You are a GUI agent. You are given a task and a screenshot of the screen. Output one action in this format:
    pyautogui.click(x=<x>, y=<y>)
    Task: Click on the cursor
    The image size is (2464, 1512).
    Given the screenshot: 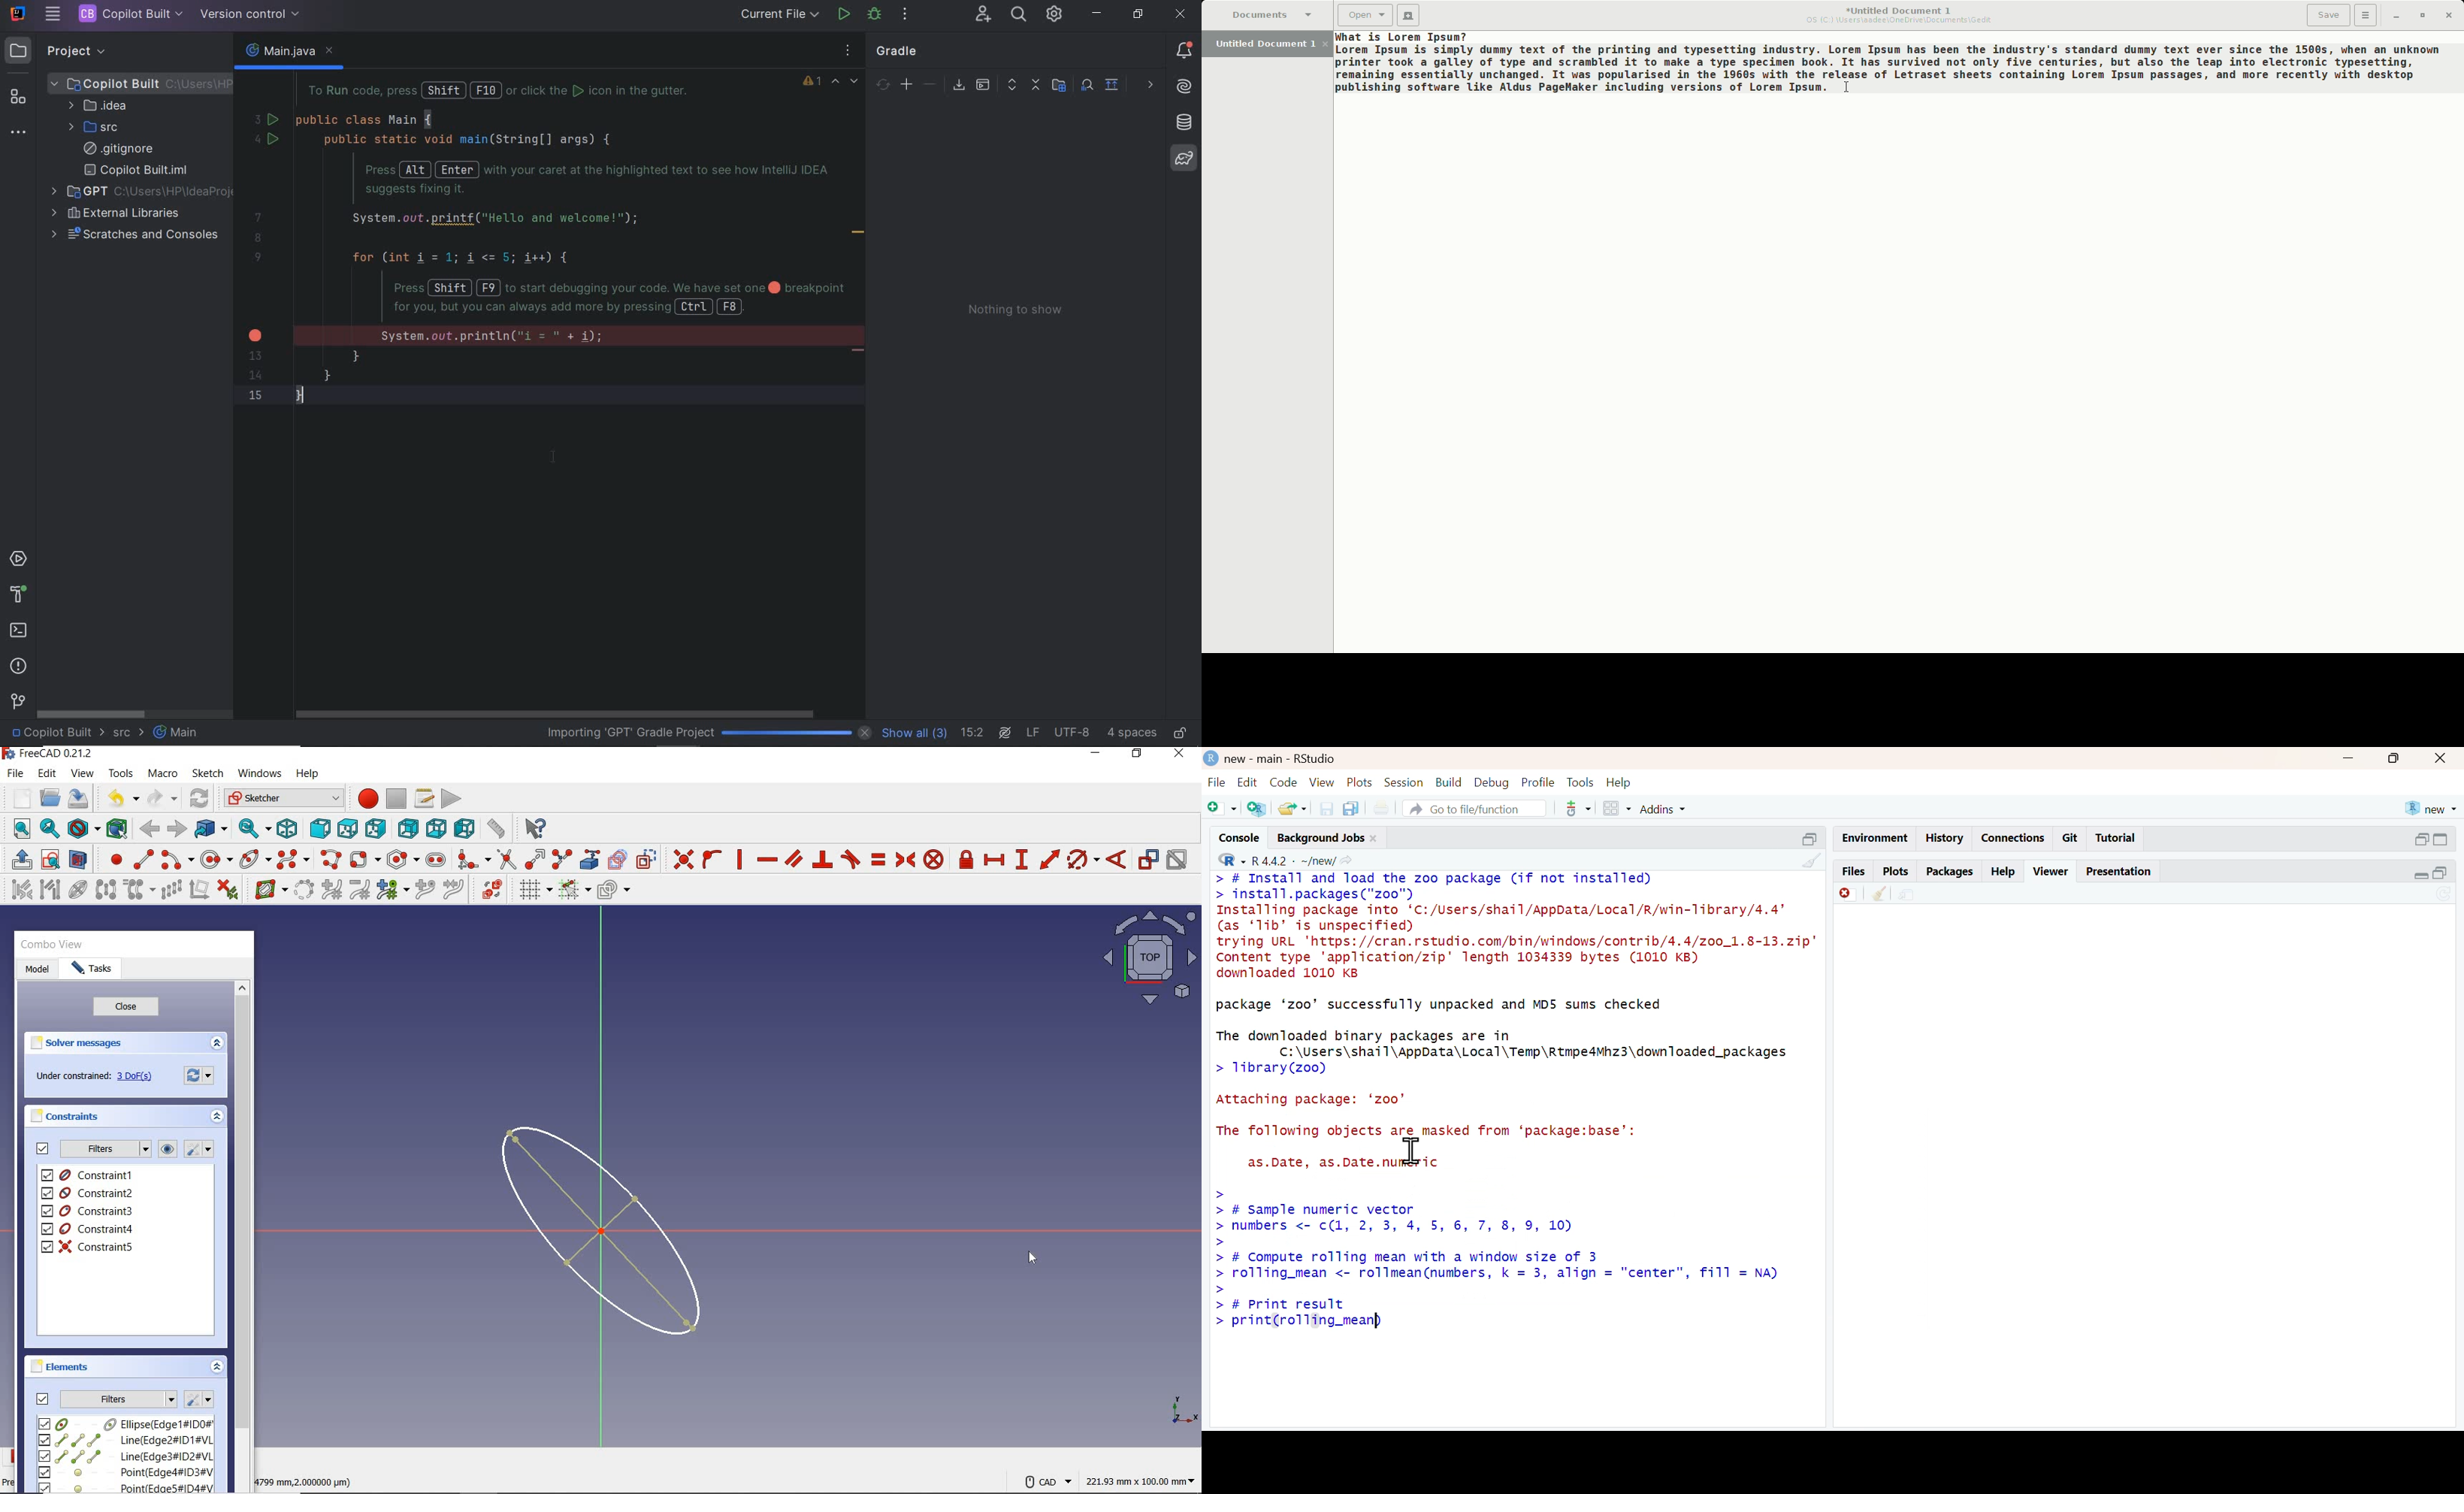 What is the action you would take?
    pyautogui.click(x=1032, y=1257)
    